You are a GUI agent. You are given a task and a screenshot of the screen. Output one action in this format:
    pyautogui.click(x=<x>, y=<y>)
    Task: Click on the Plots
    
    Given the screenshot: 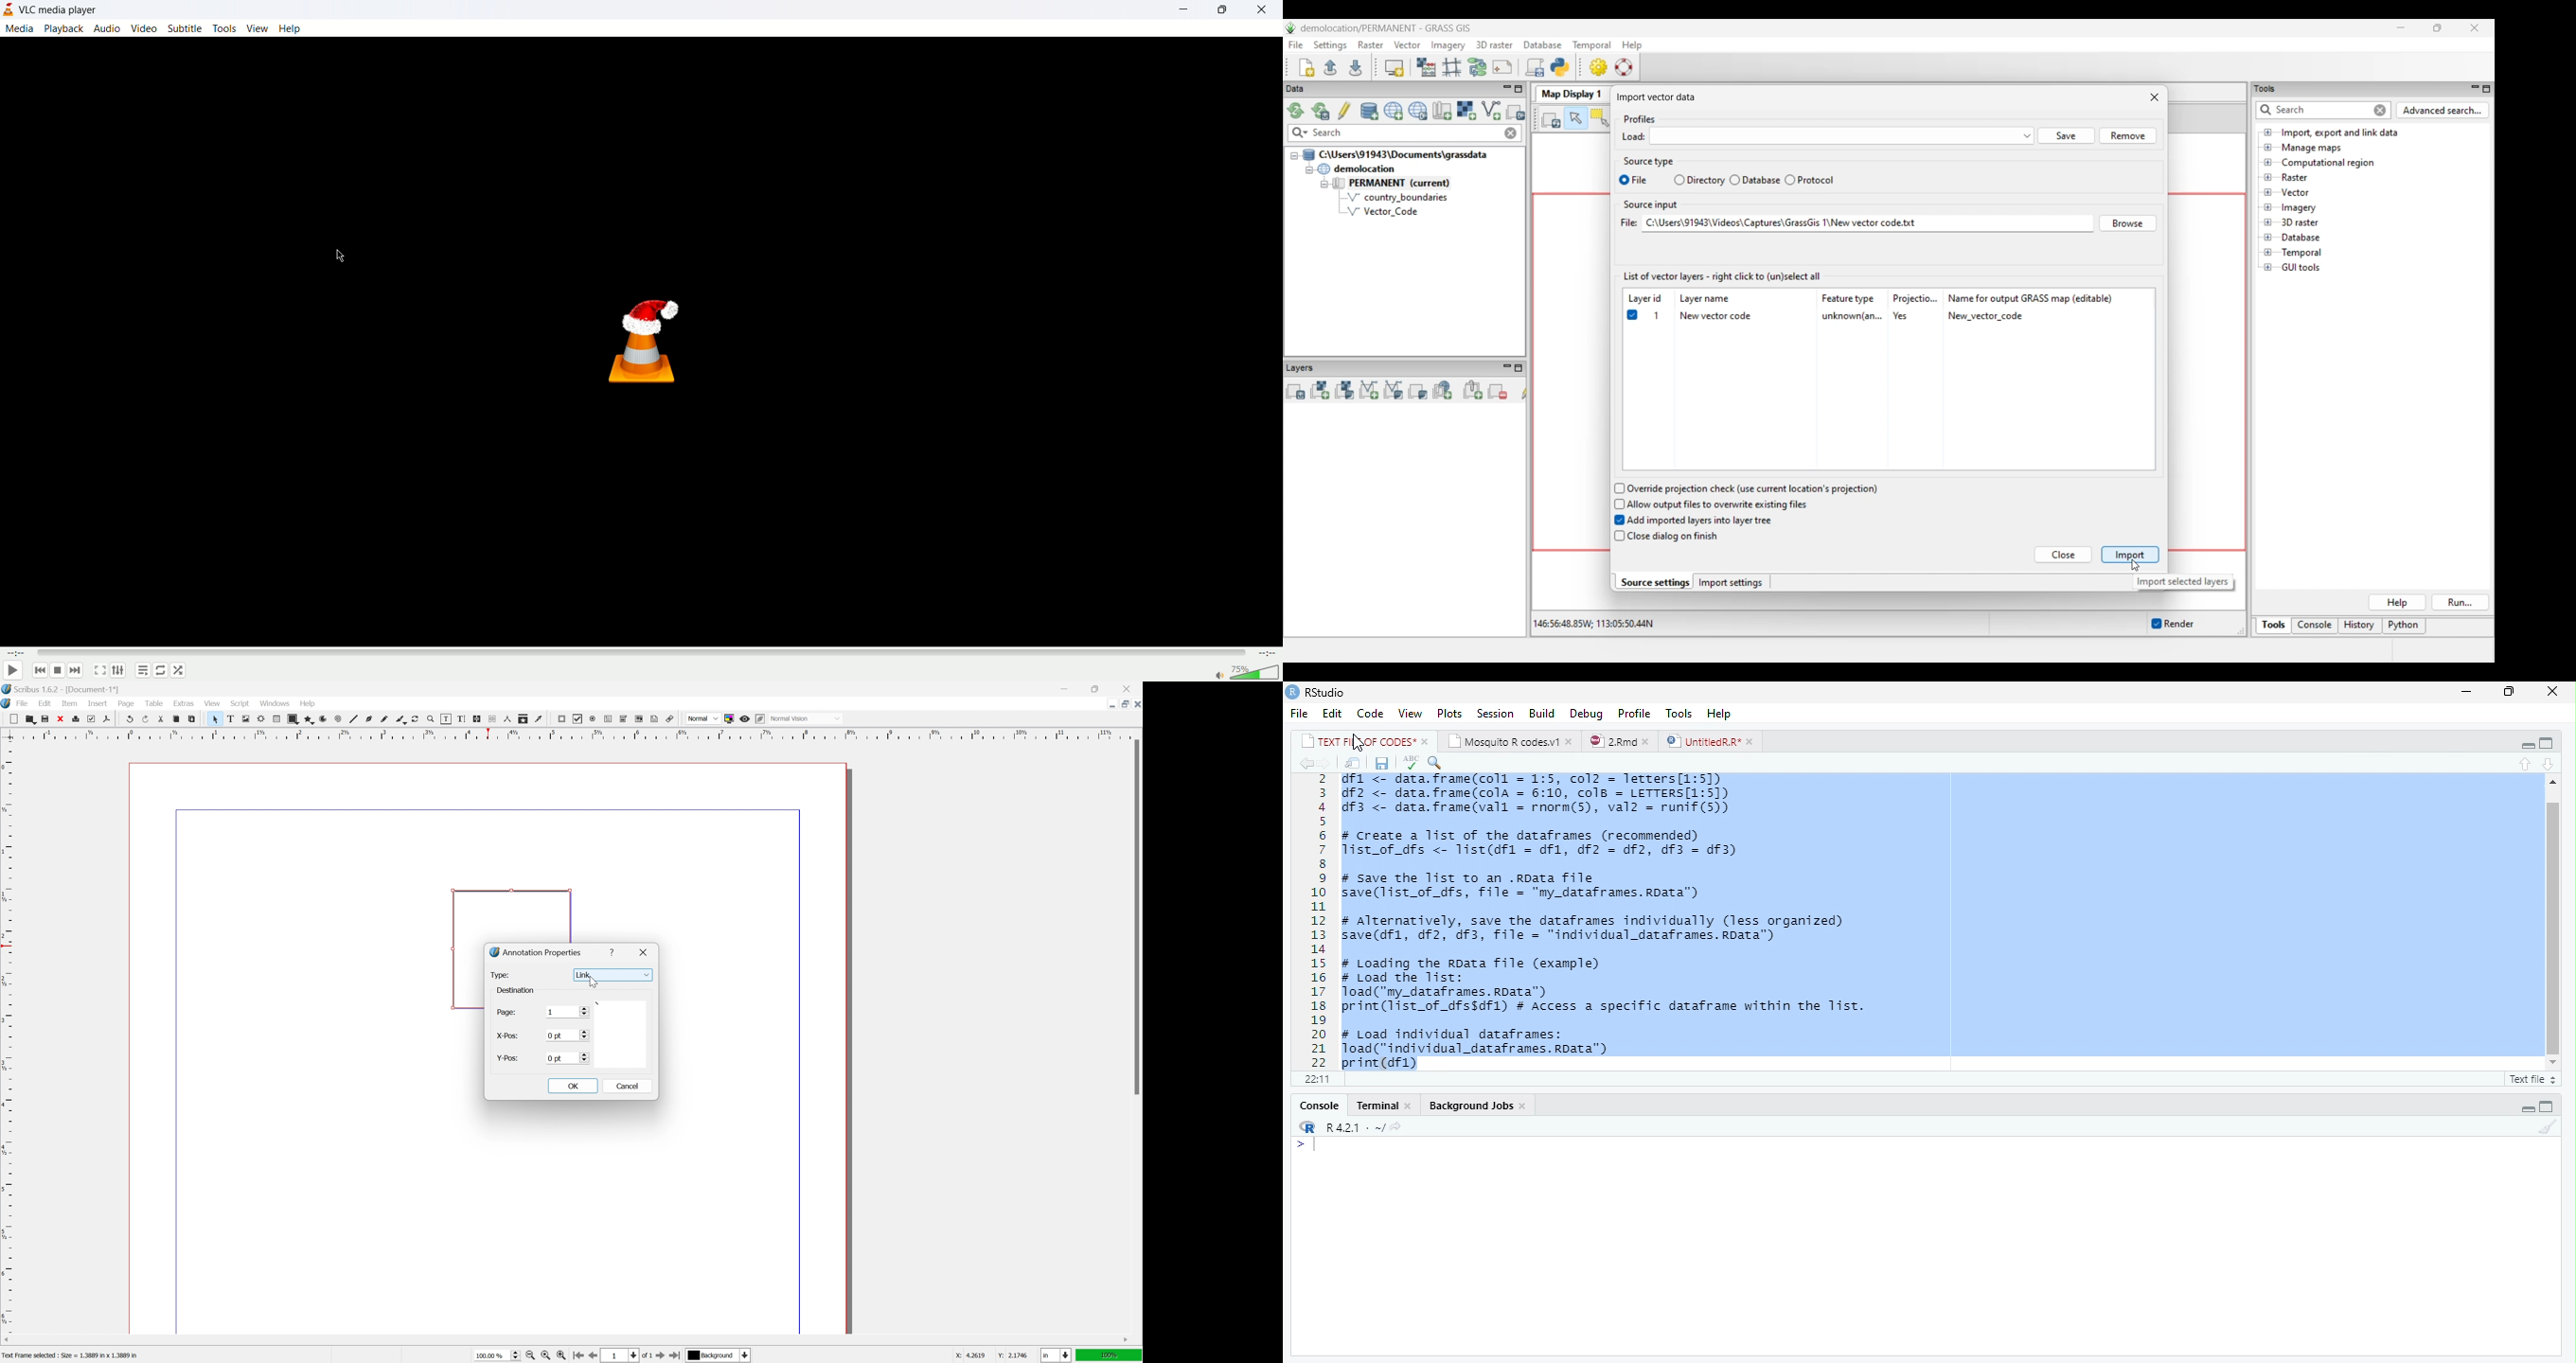 What is the action you would take?
    pyautogui.click(x=1449, y=713)
    